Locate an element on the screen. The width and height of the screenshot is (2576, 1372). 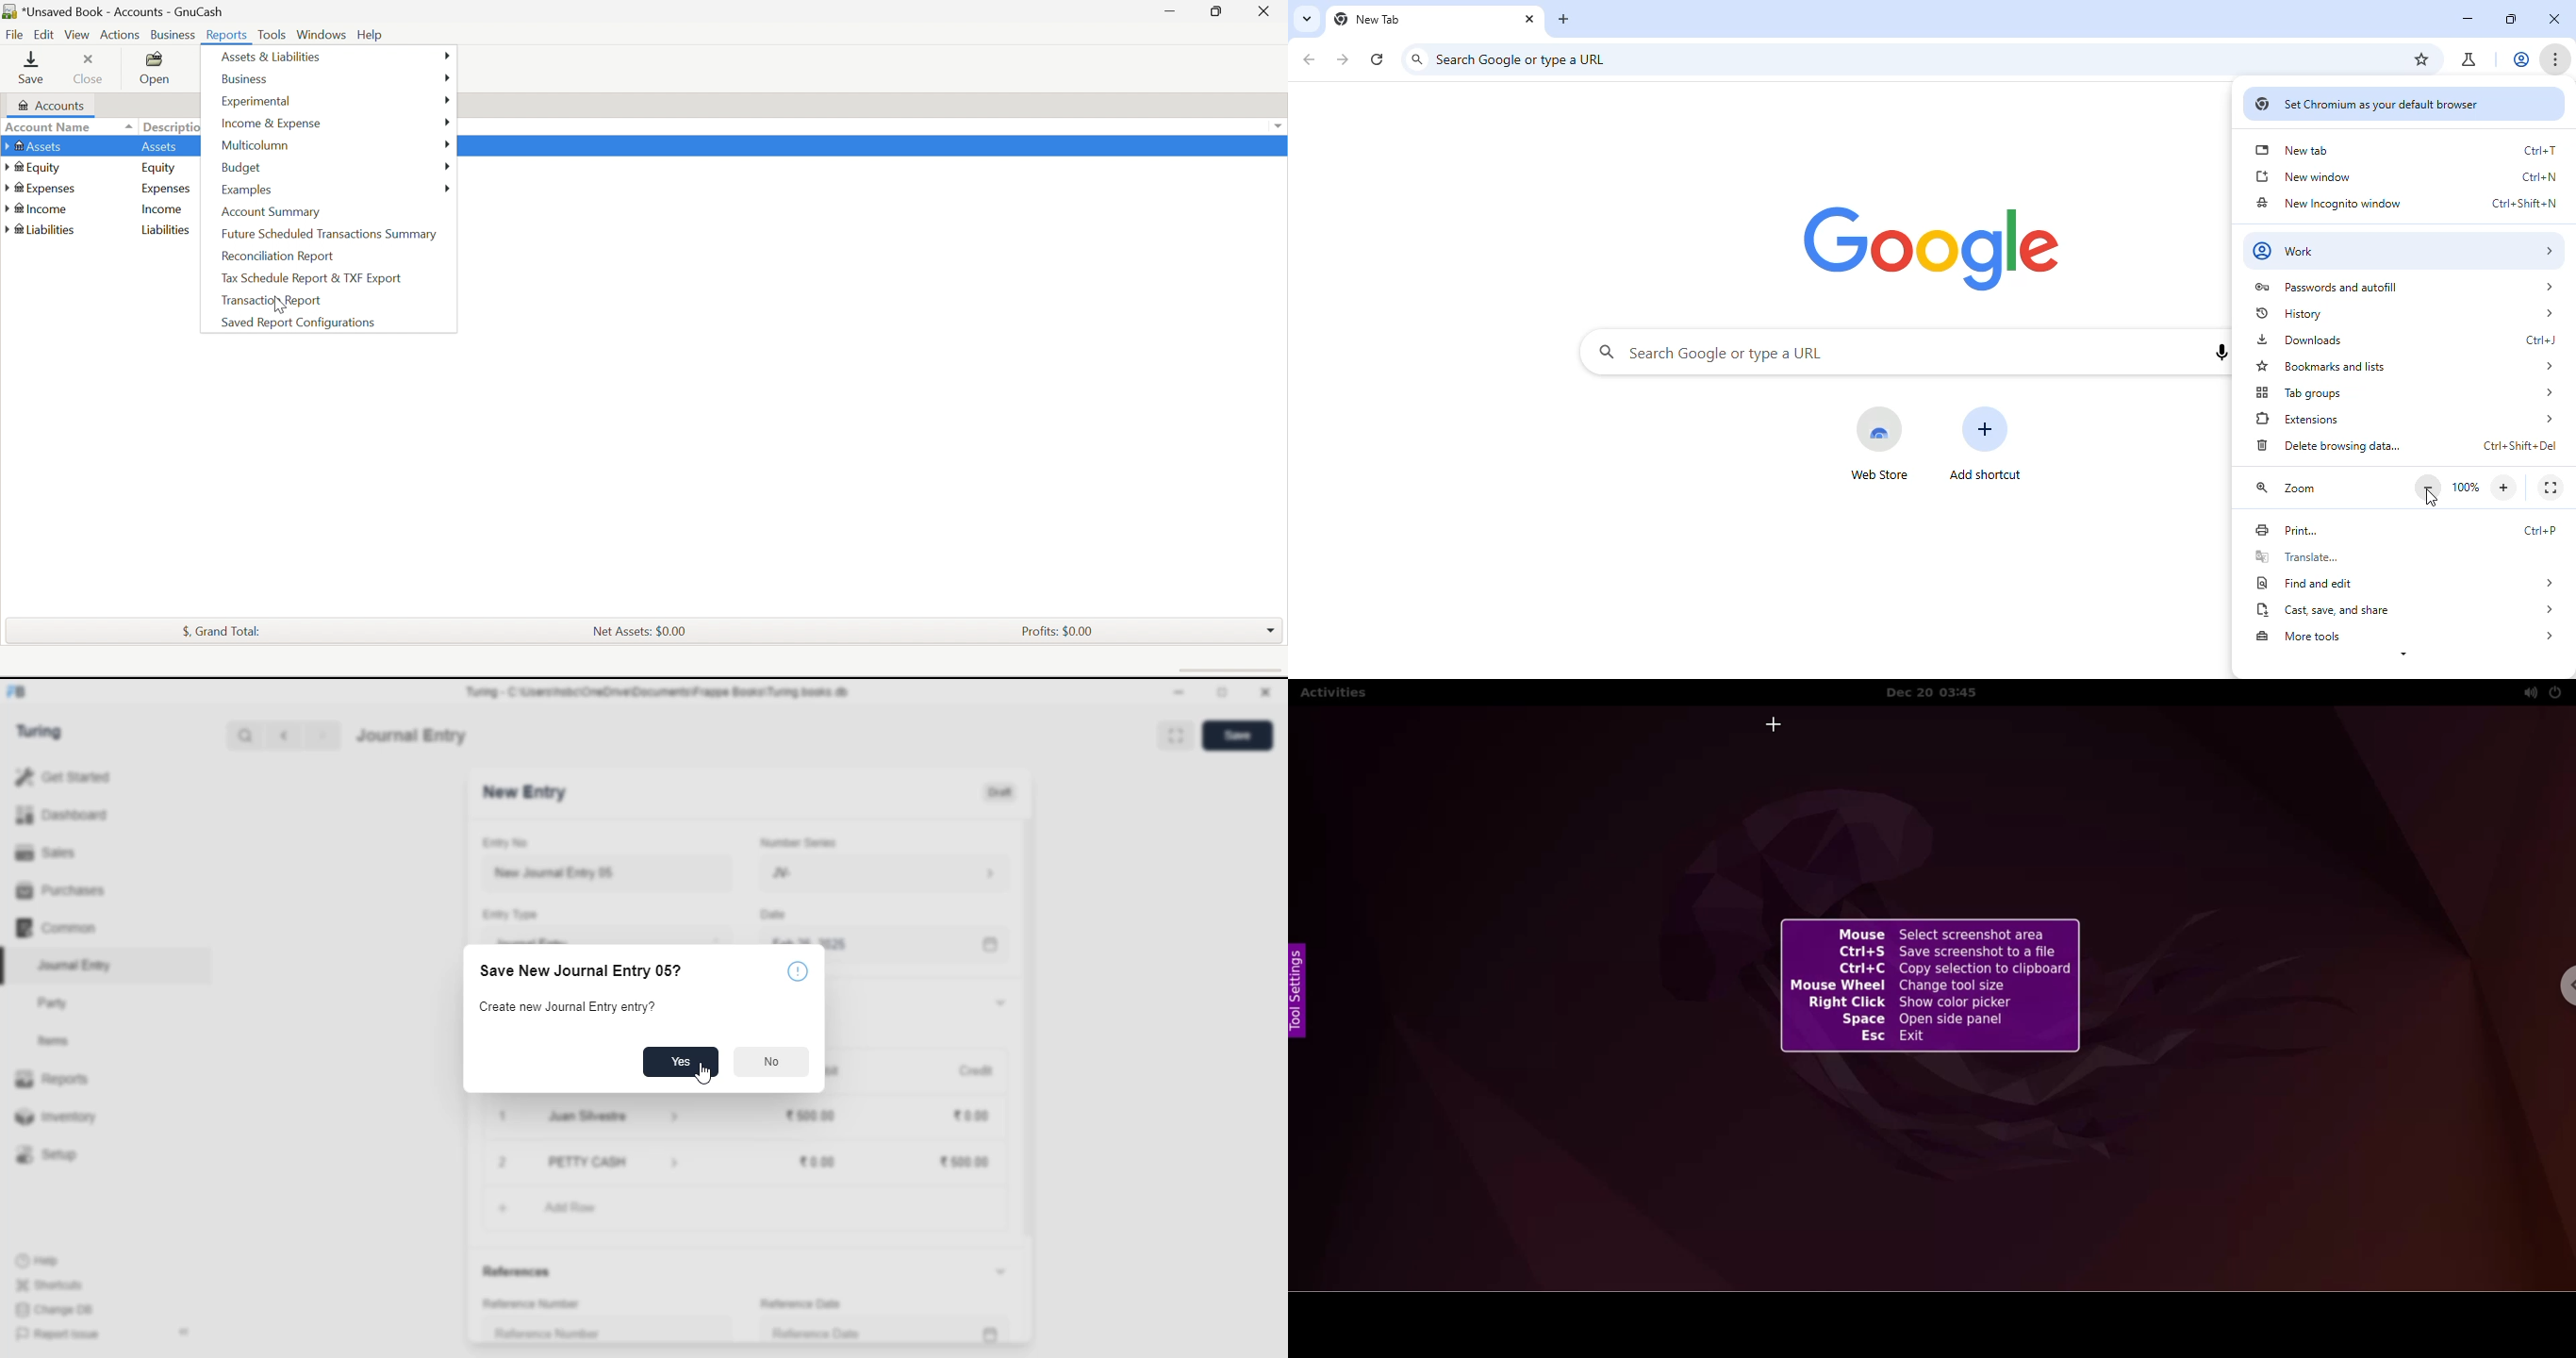
scroll bar is located at coordinates (1029, 1079).